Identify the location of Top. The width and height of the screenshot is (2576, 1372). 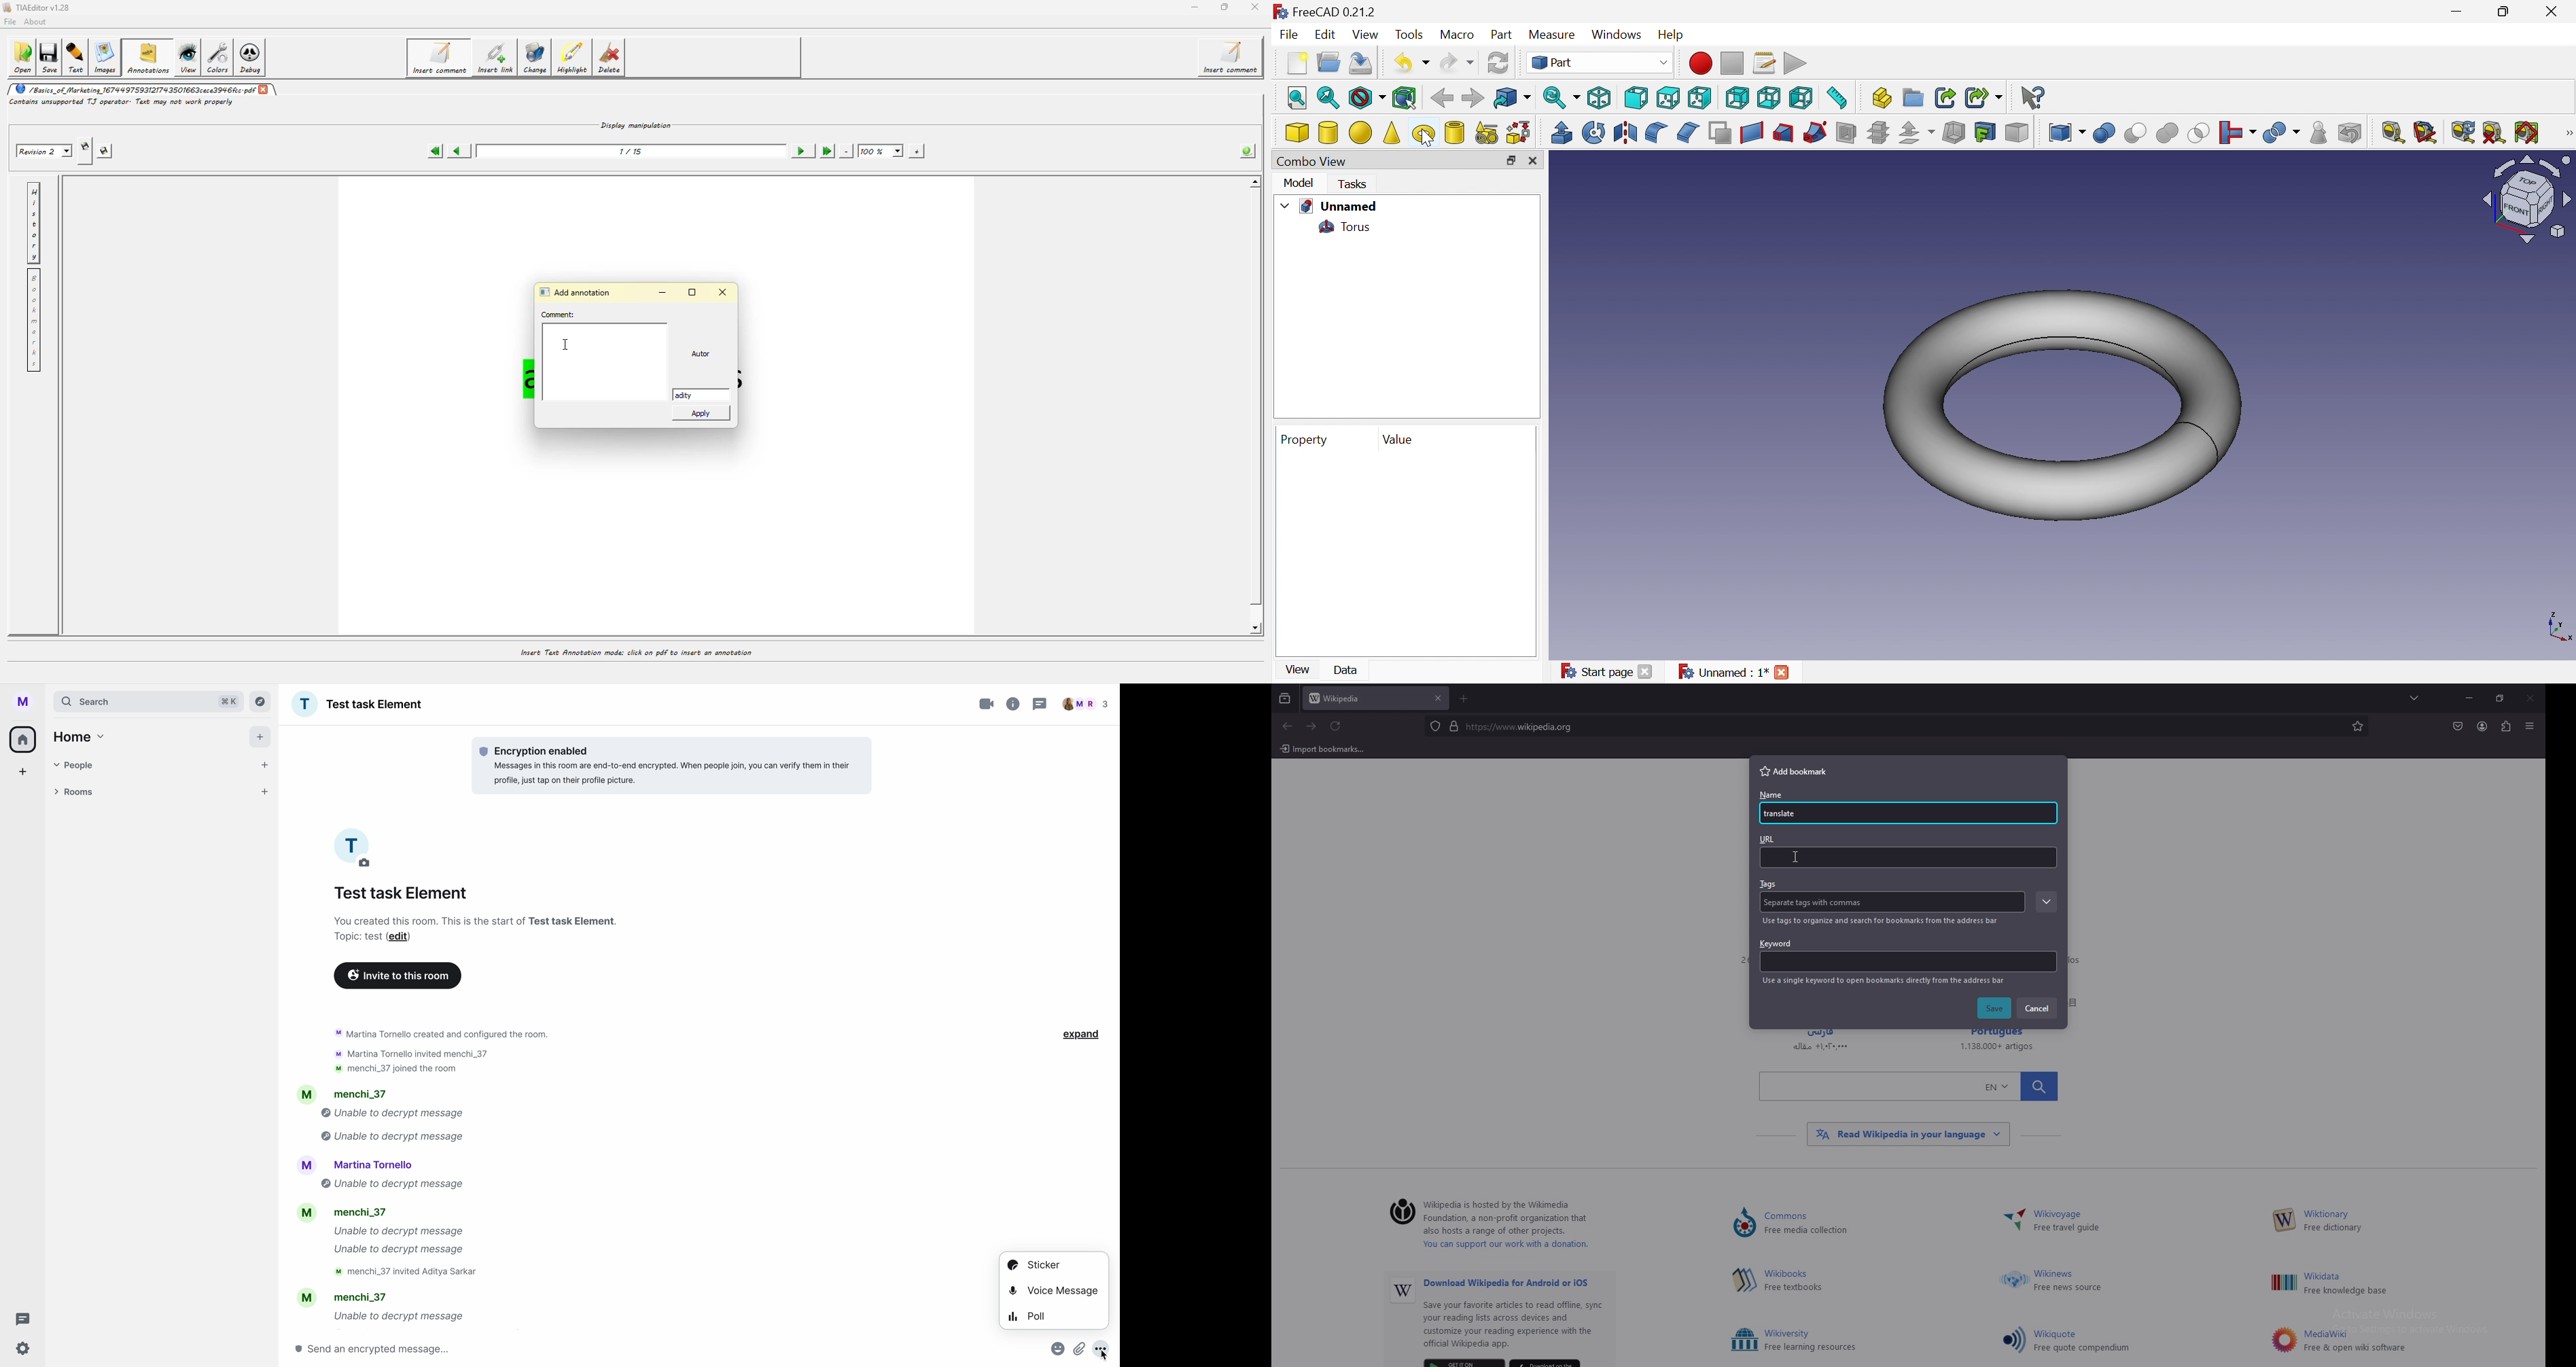
(1668, 98).